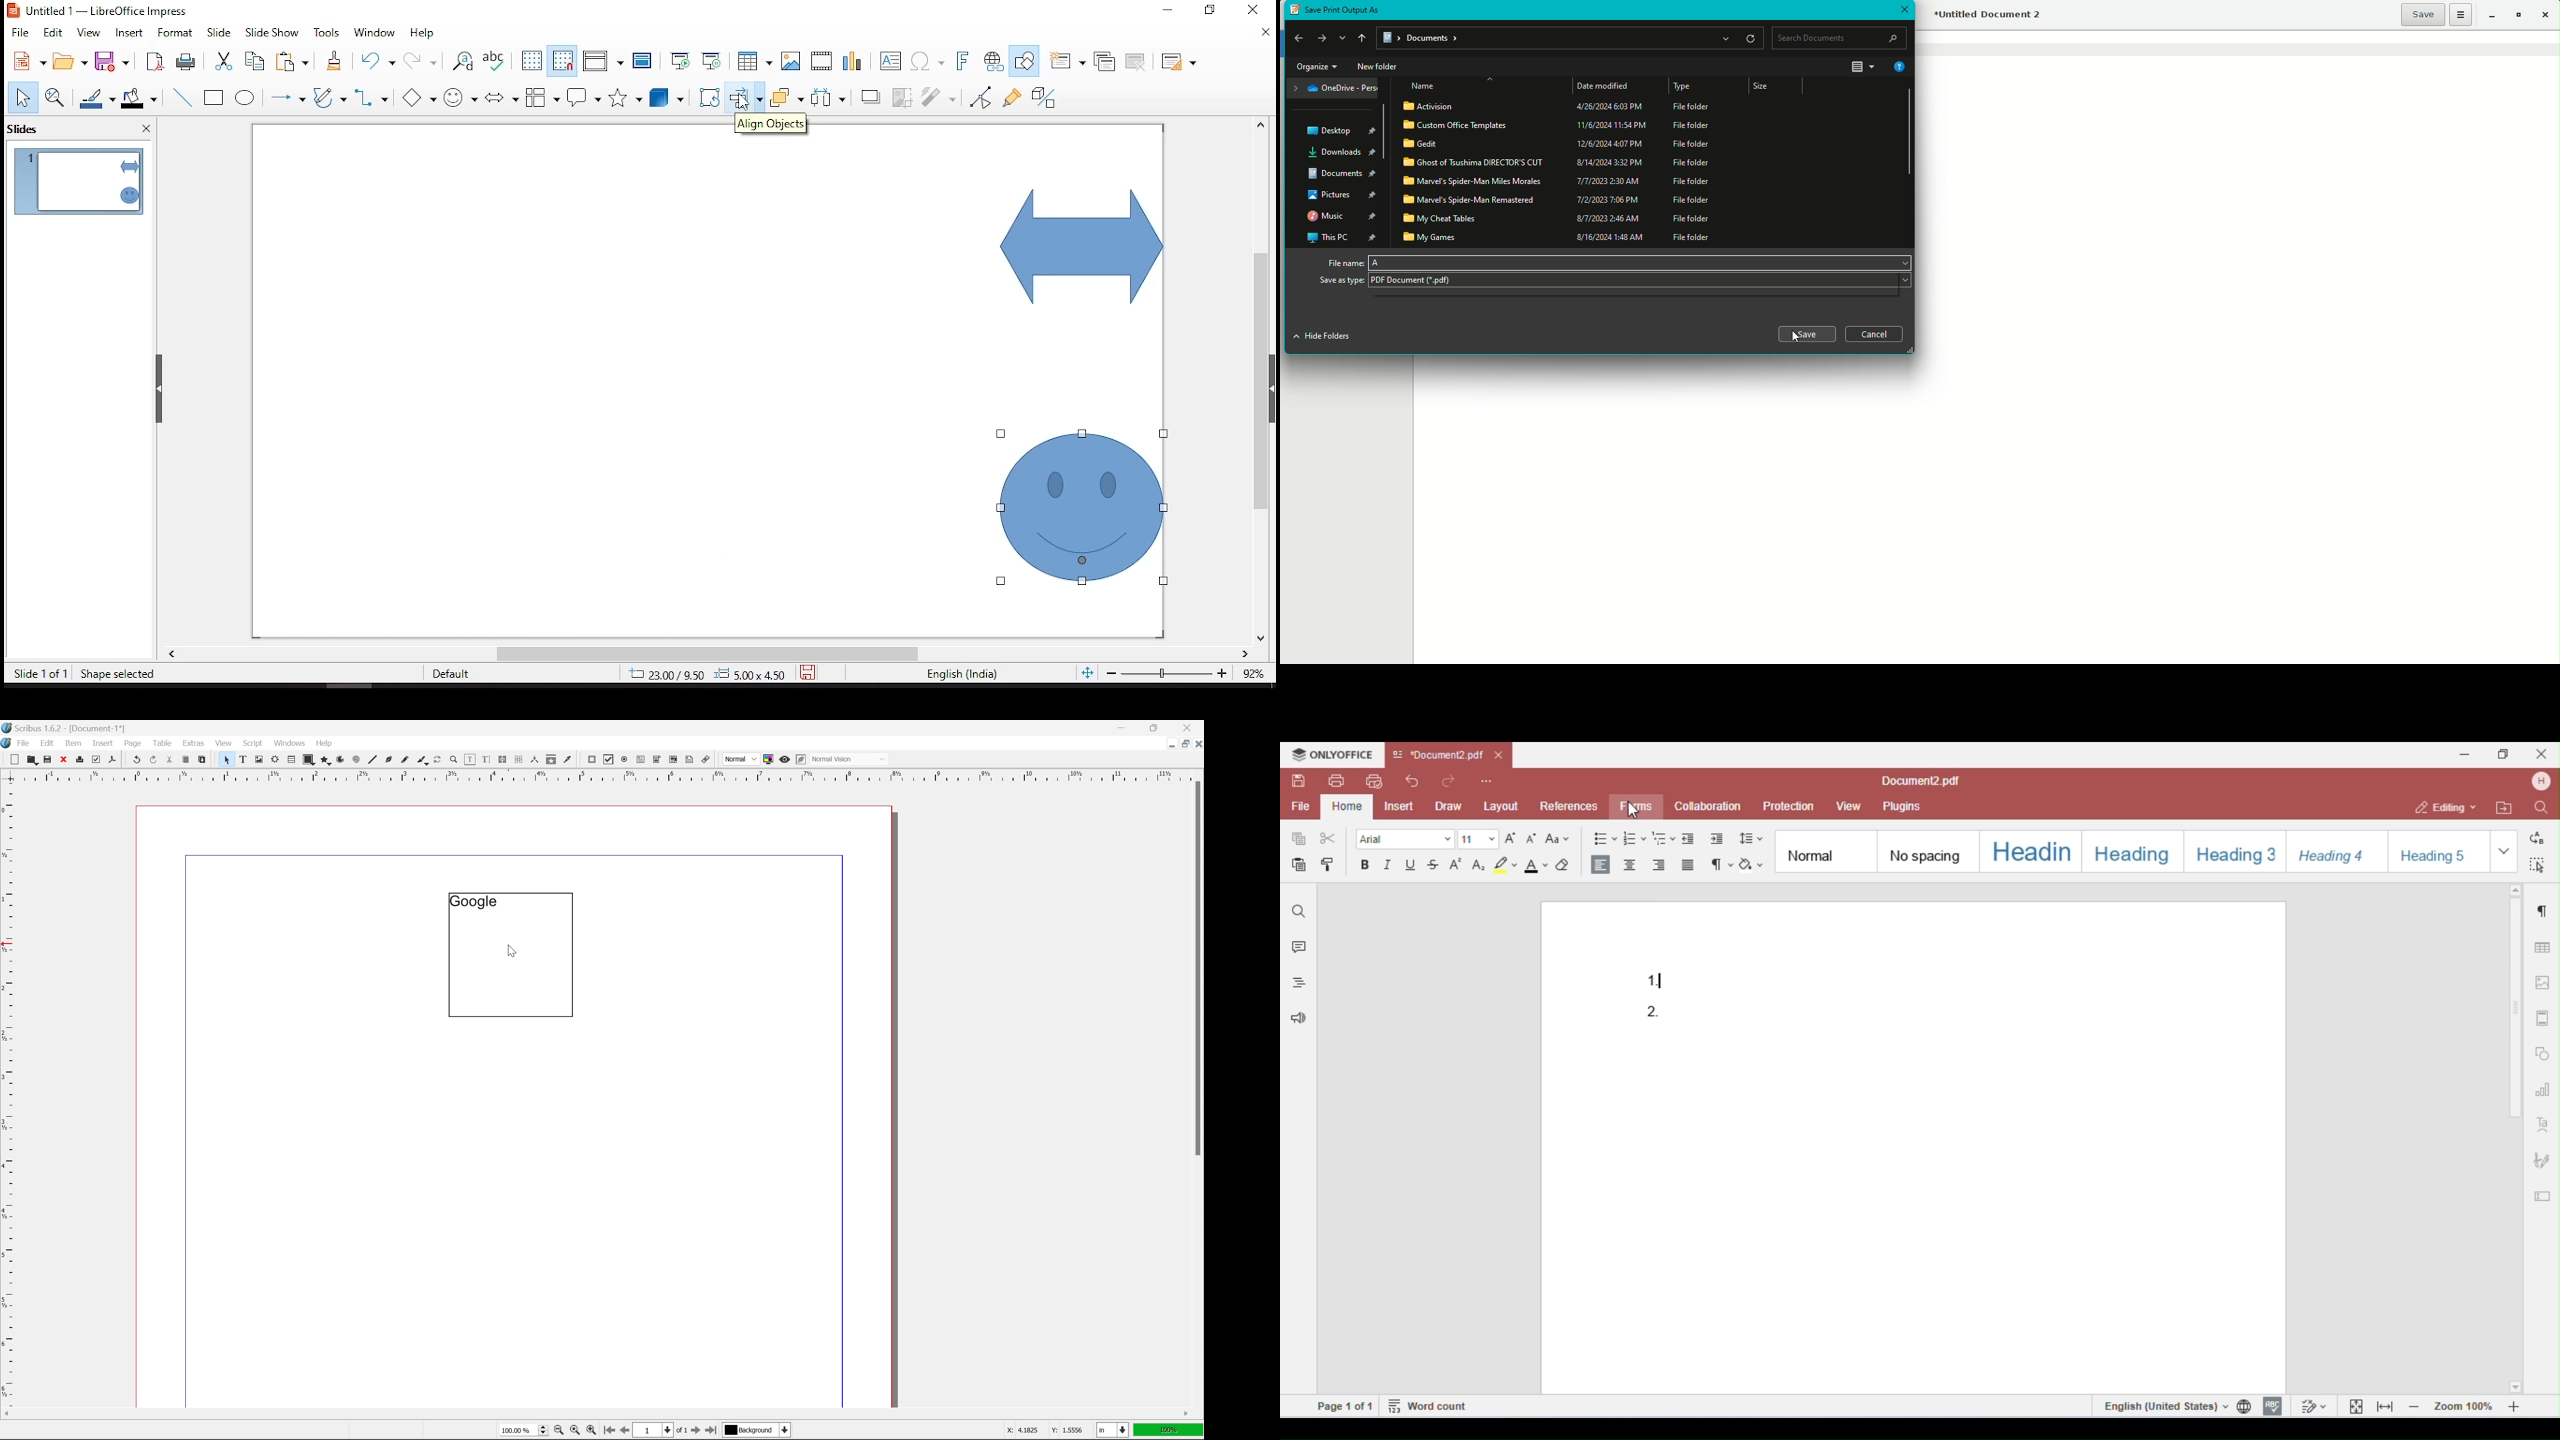 The height and width of the screenshot is (1456, 2576). What do you see at coordinates (1907, 132) in the screenshot?
I see `Scroll bar` at bounding box center [1907, 132].